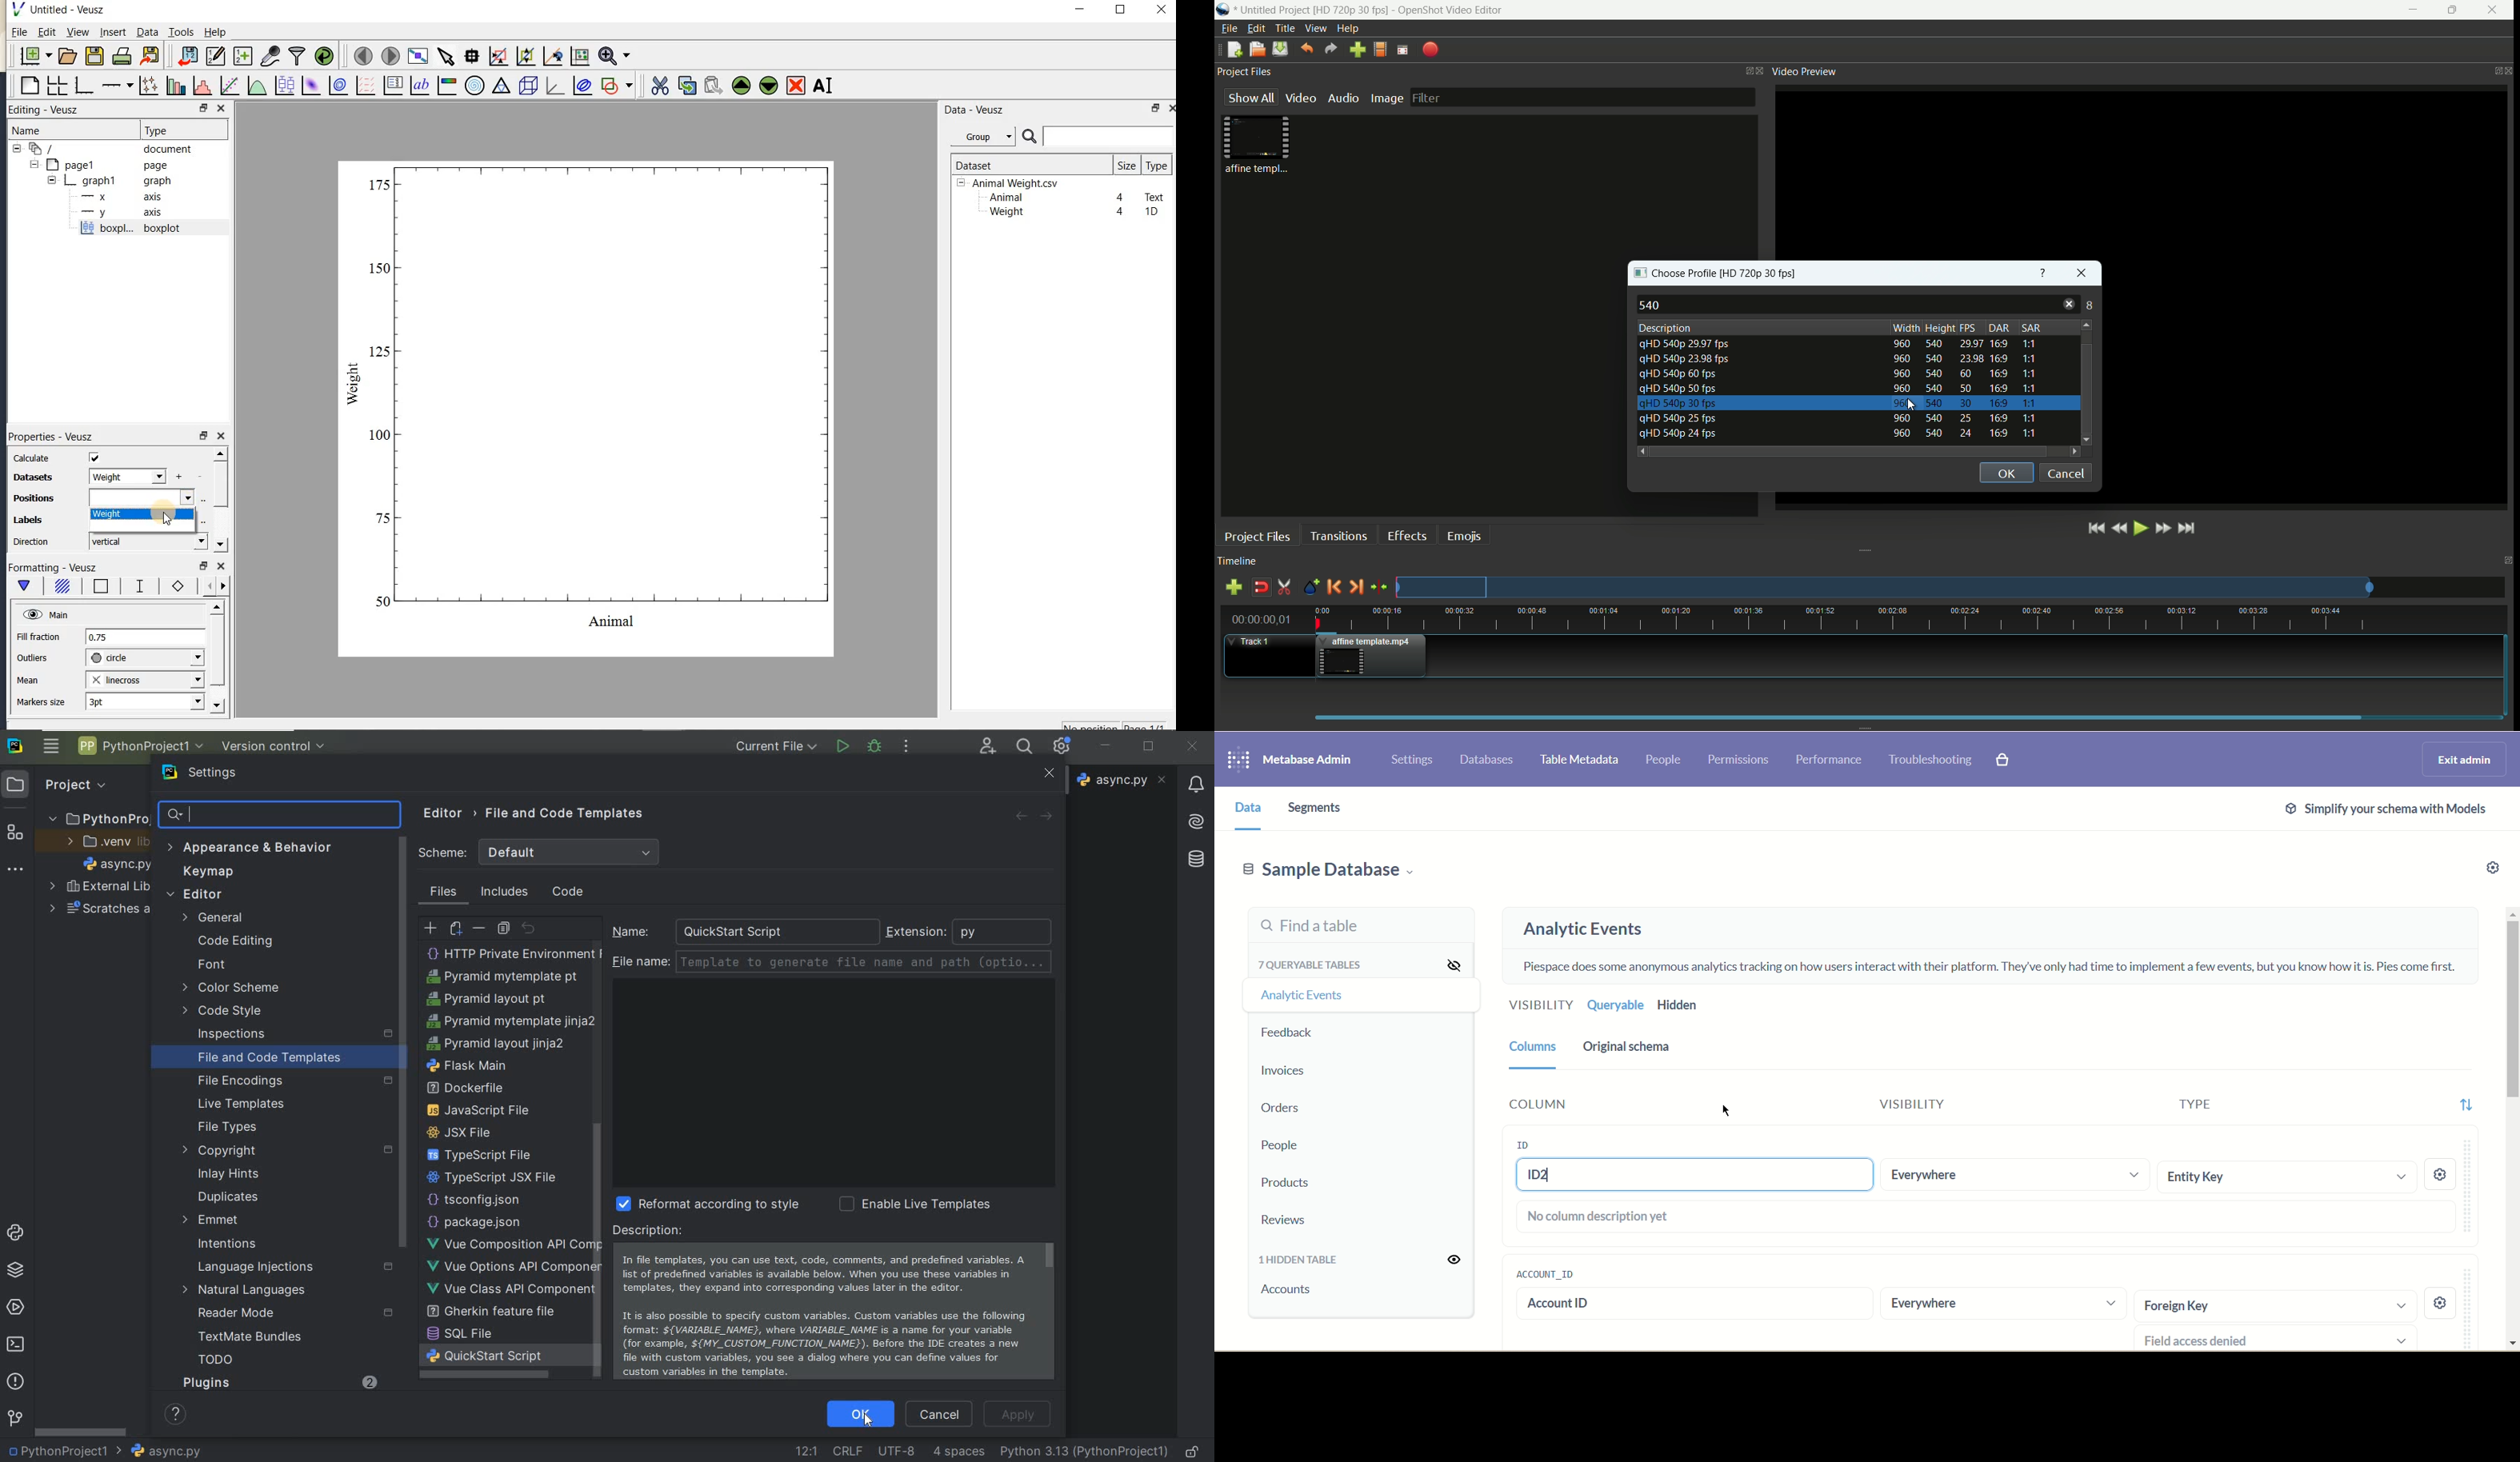  What do you see at coordinates (1842, 403) in the screenshot?
I see `profile-5` at bounding box center [1842, 403].